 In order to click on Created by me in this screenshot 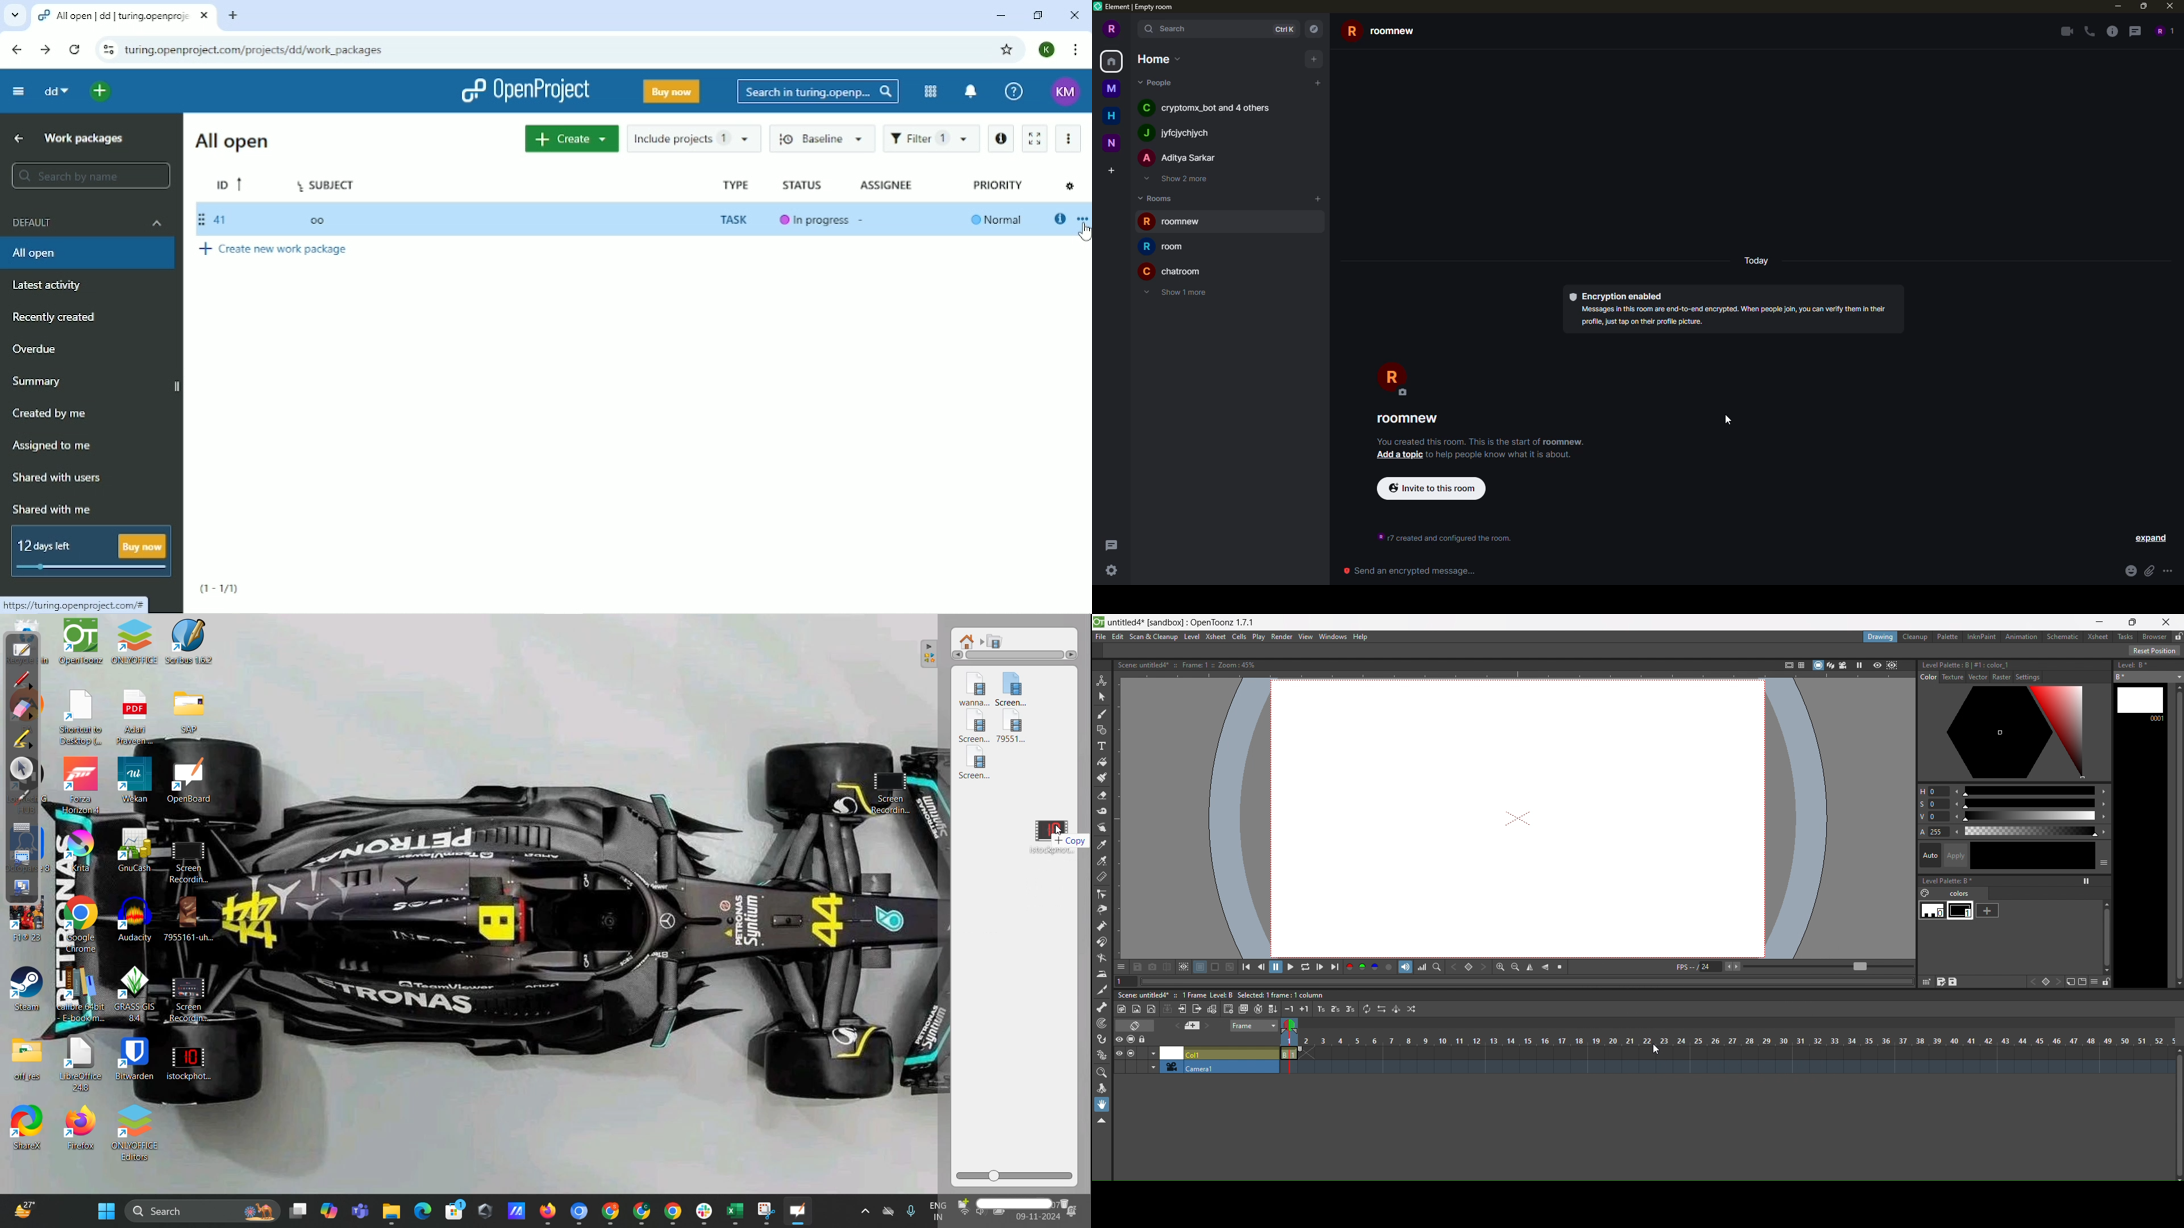, I will do `click(49, 412)`.